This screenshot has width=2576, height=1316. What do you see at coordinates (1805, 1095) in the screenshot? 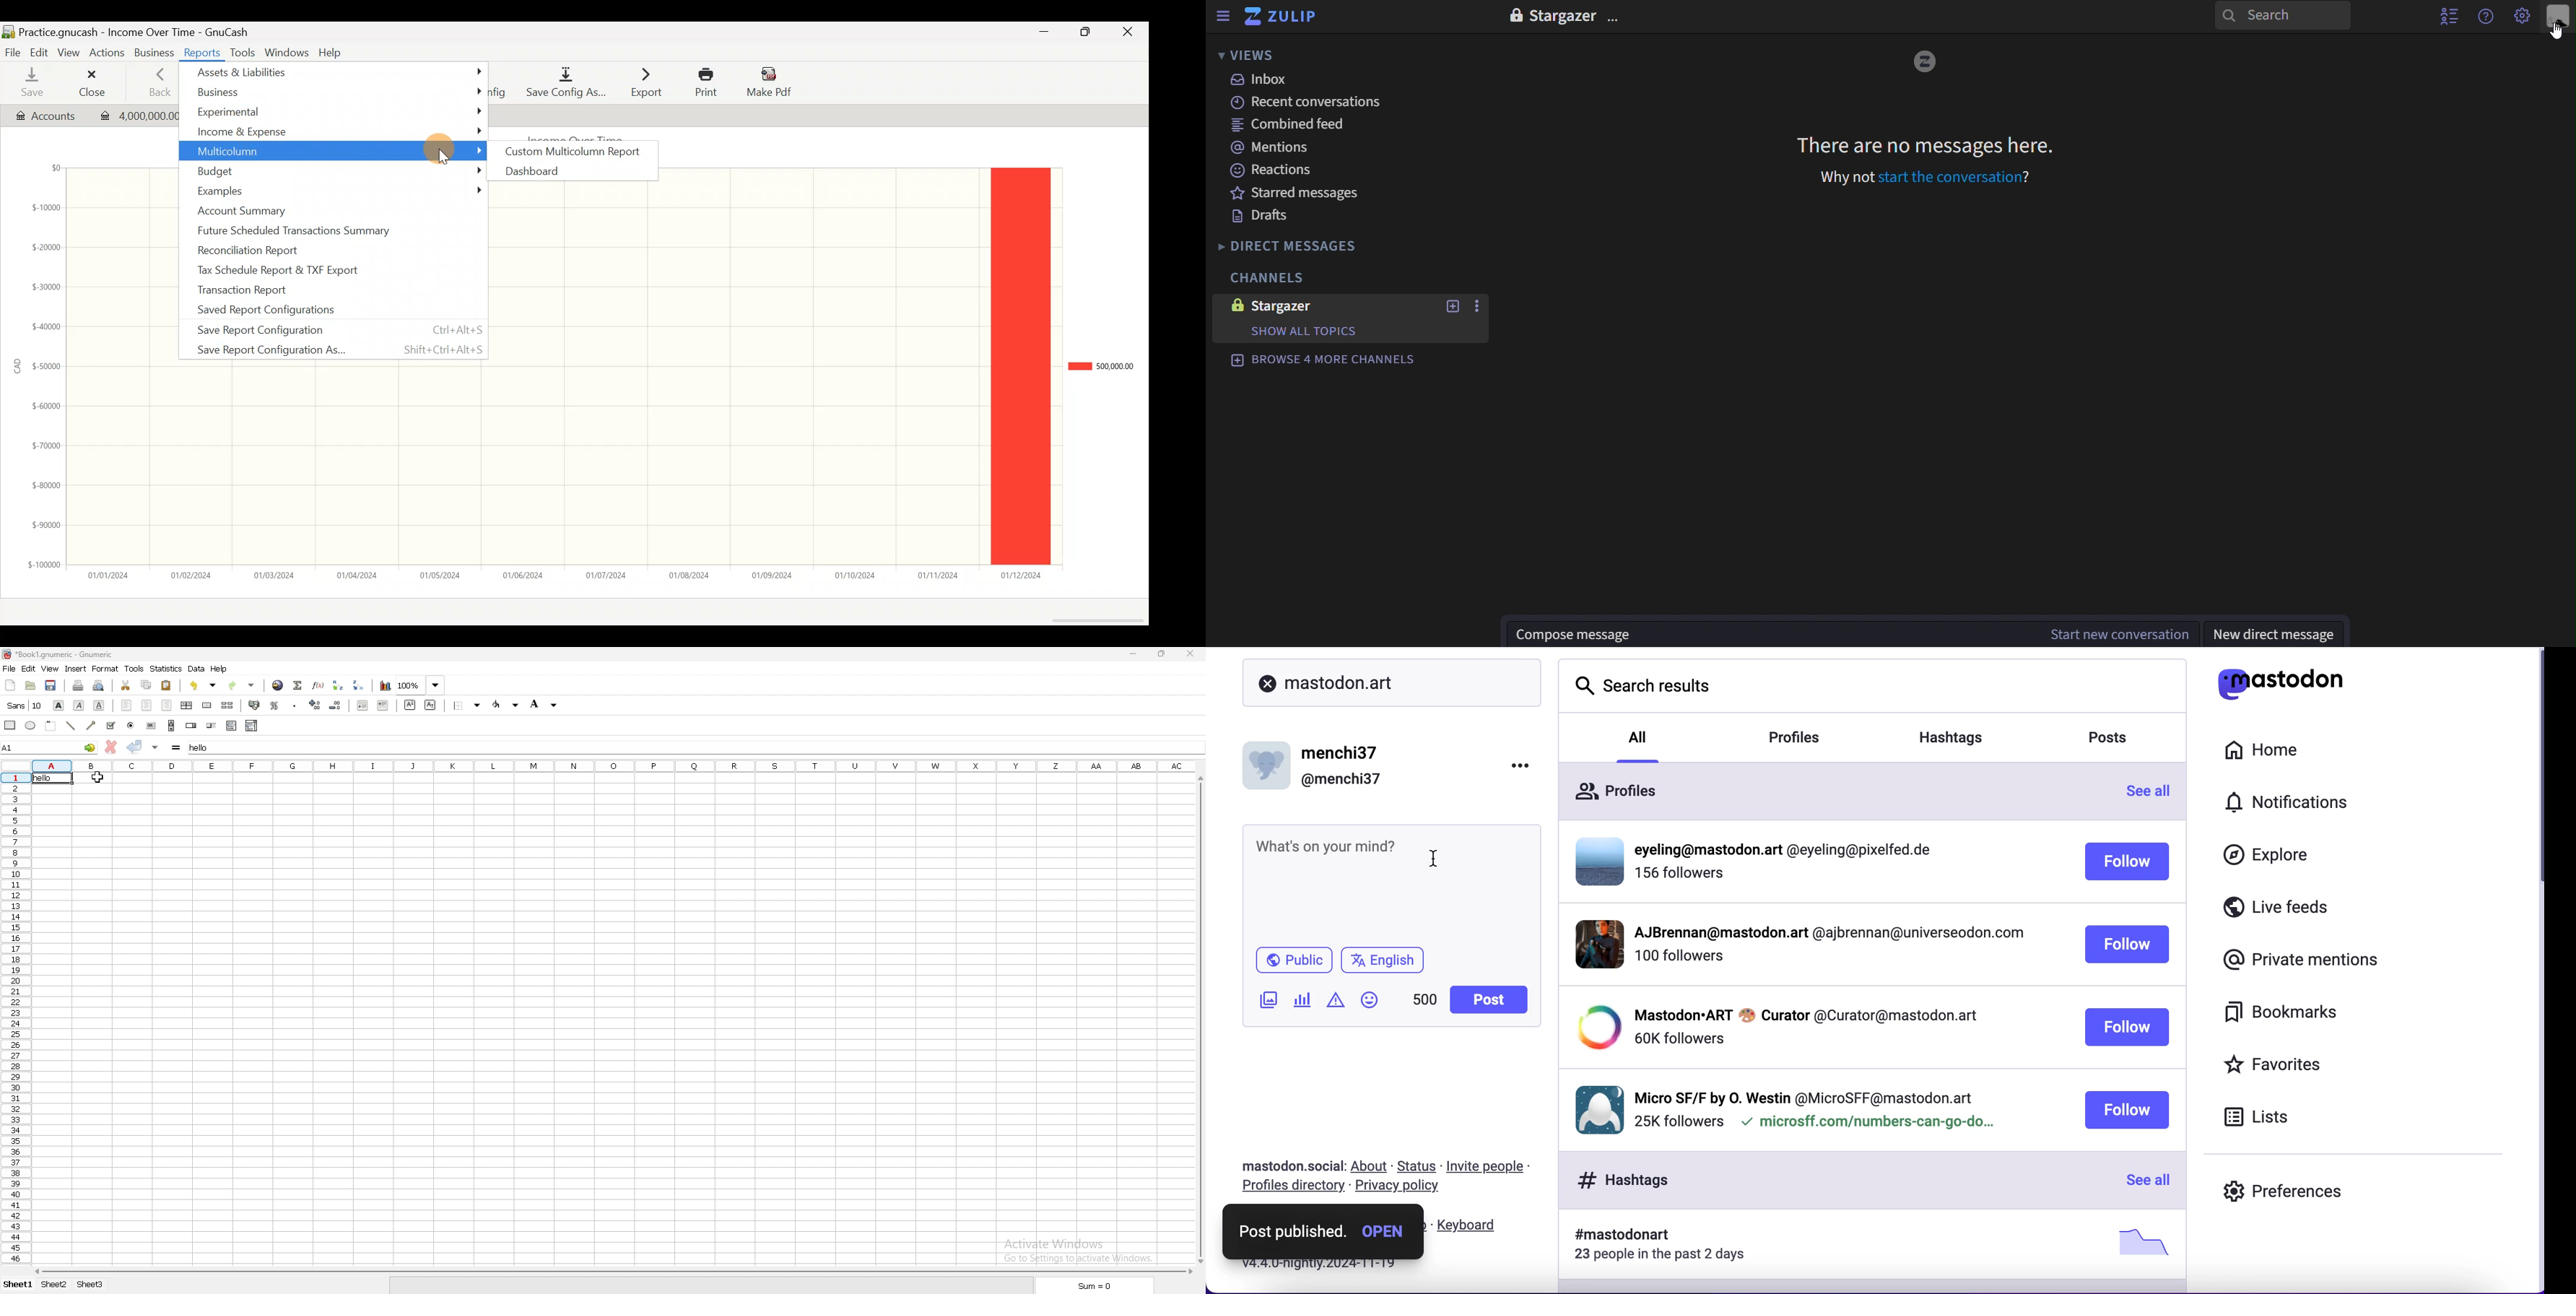
I see `profile` at bounding box center [1805, 1095].